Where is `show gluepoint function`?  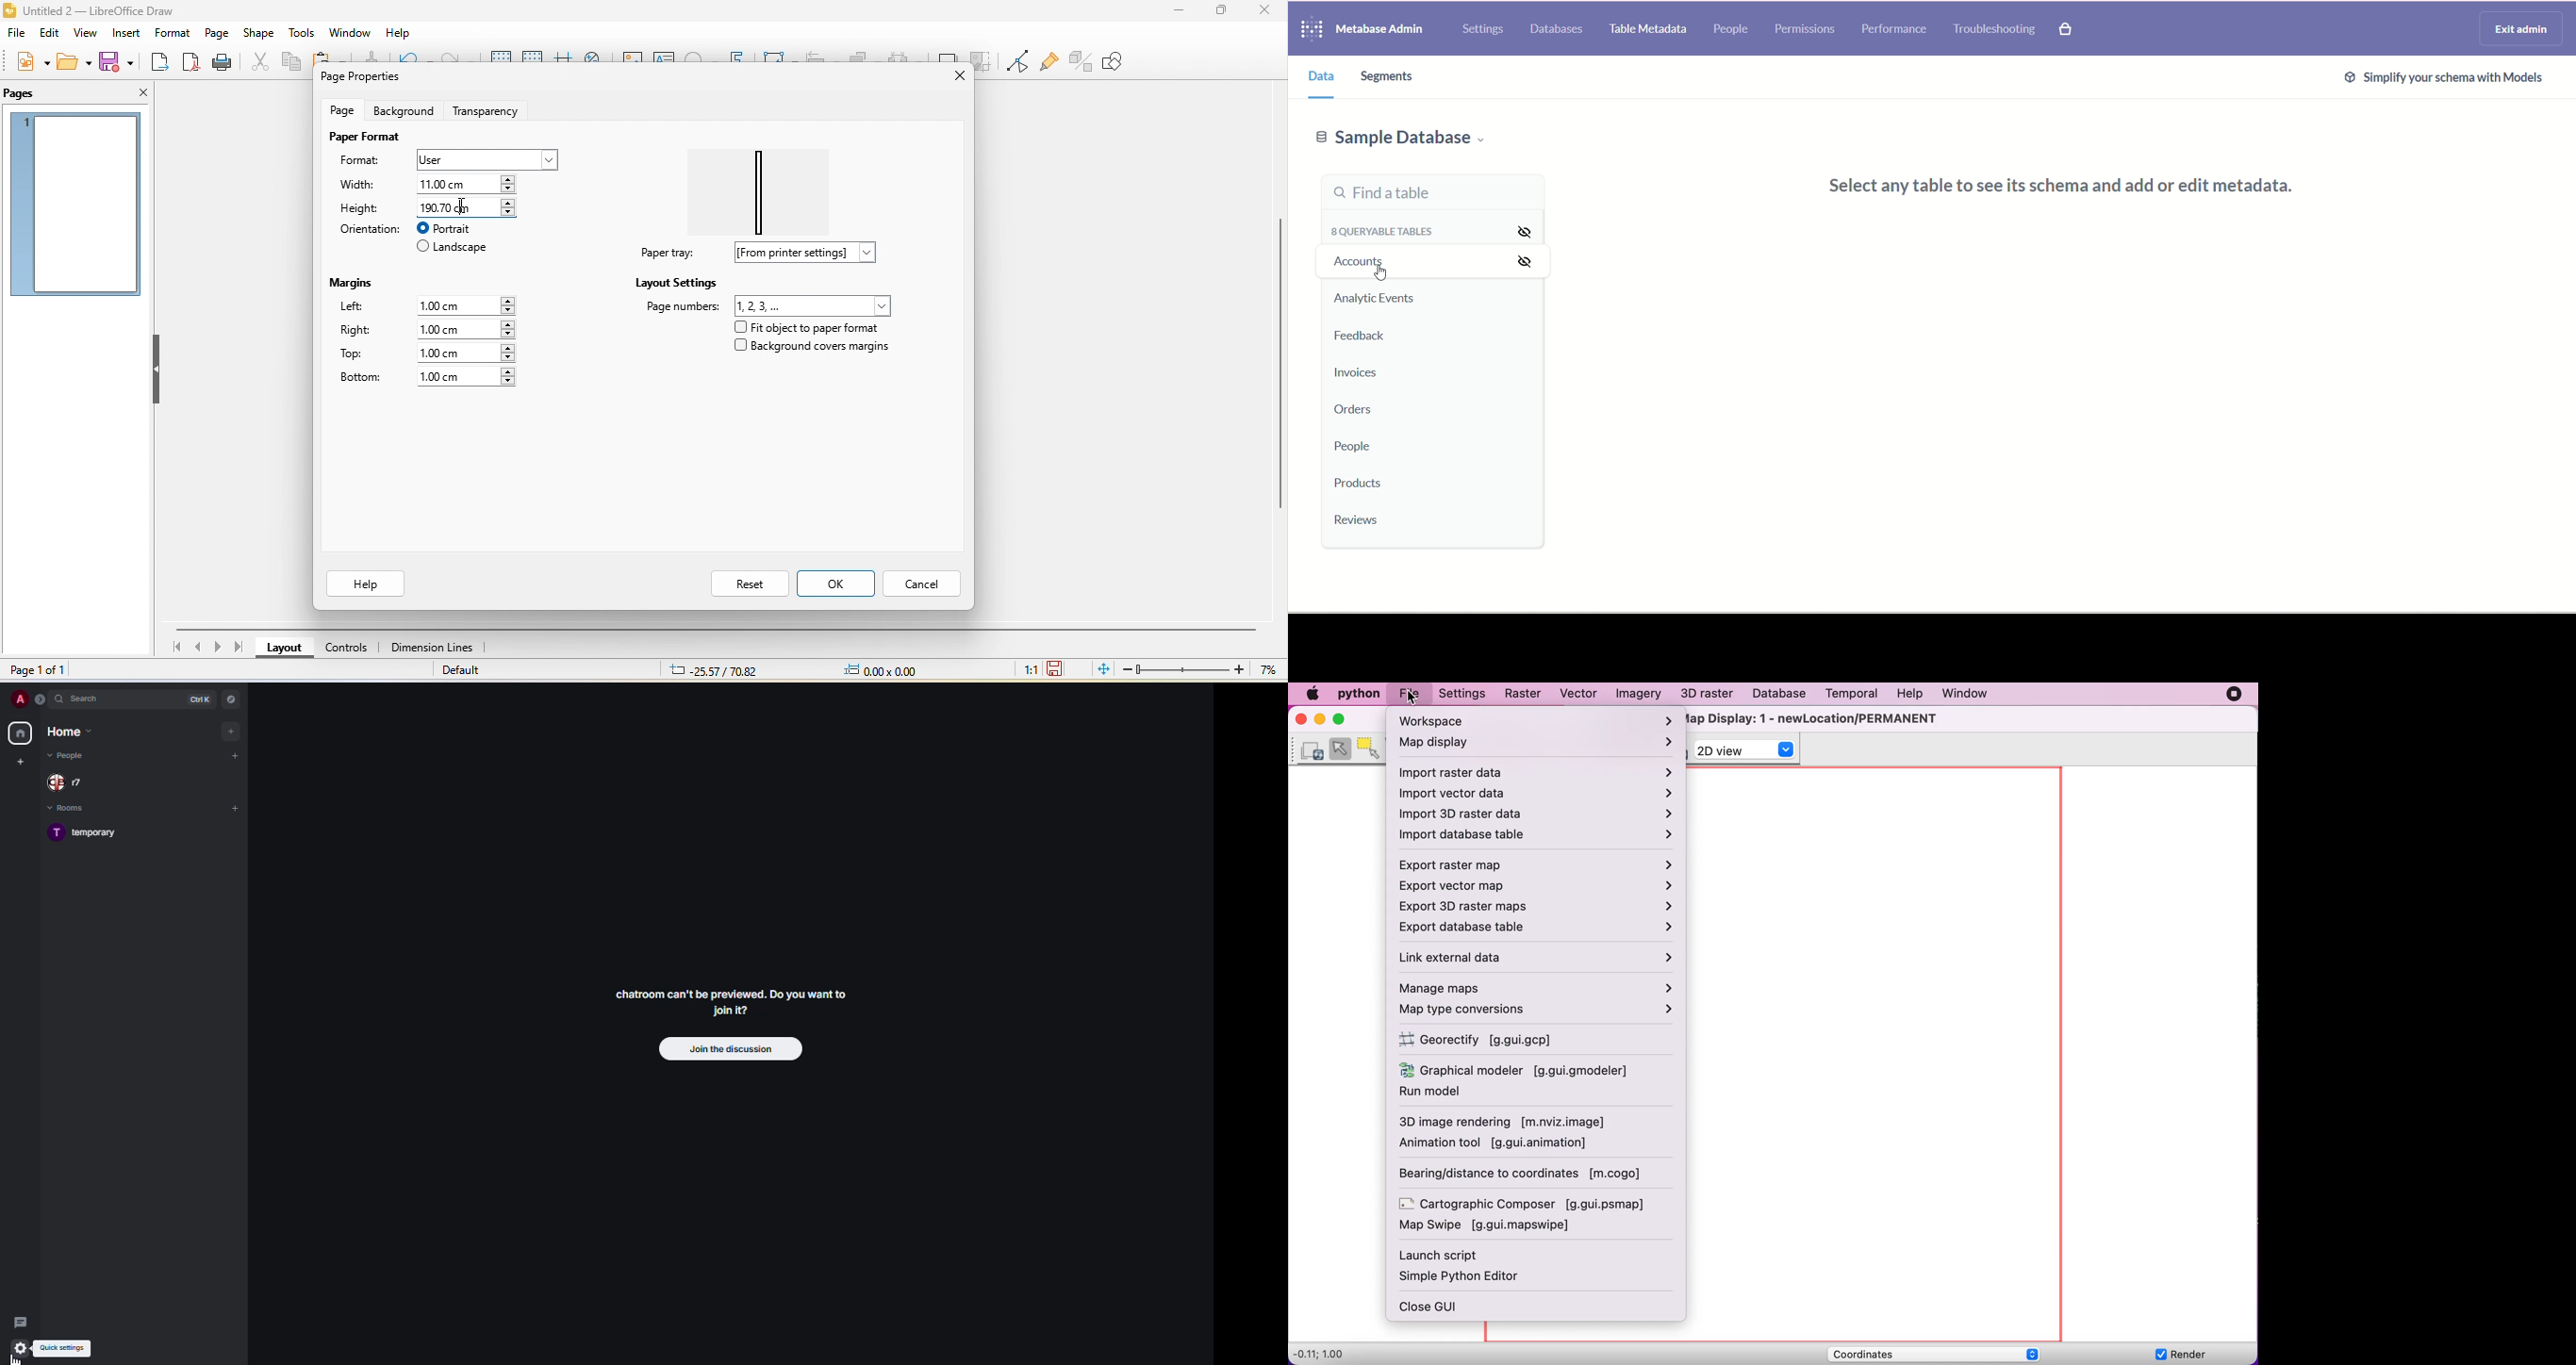
show gluepoint function is located at coordinates (1047, 62).